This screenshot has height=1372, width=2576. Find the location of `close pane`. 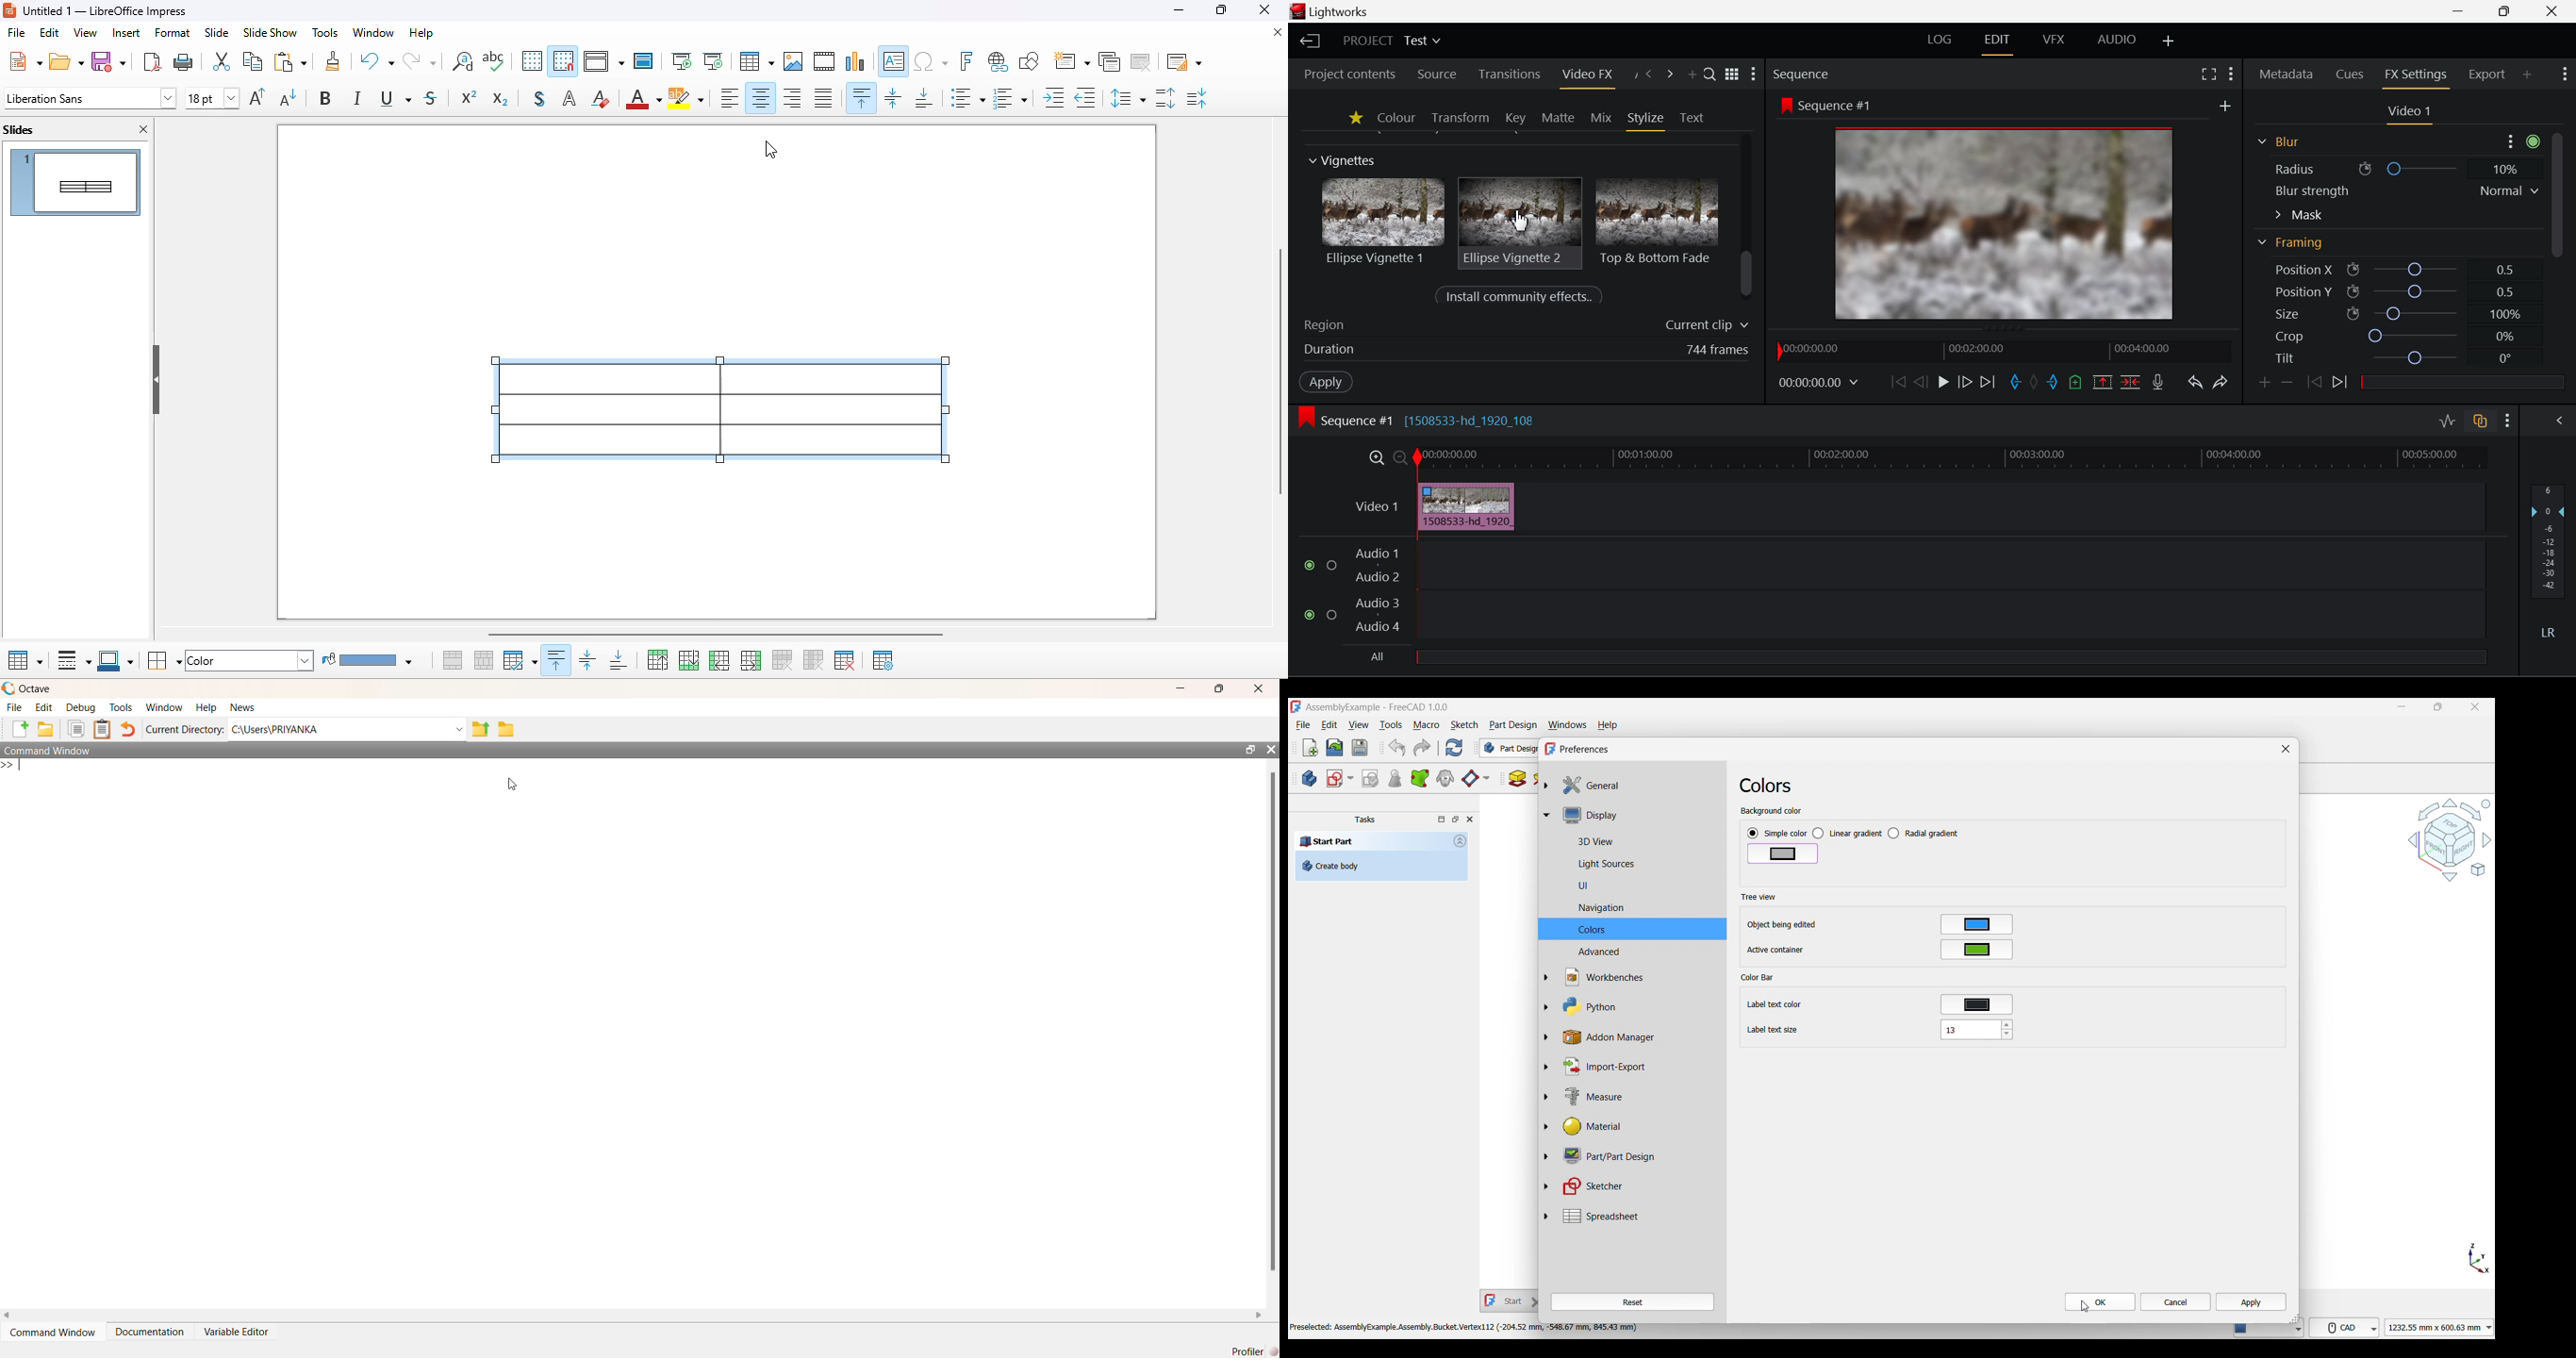

close pane is located at coordinates (145, 129).